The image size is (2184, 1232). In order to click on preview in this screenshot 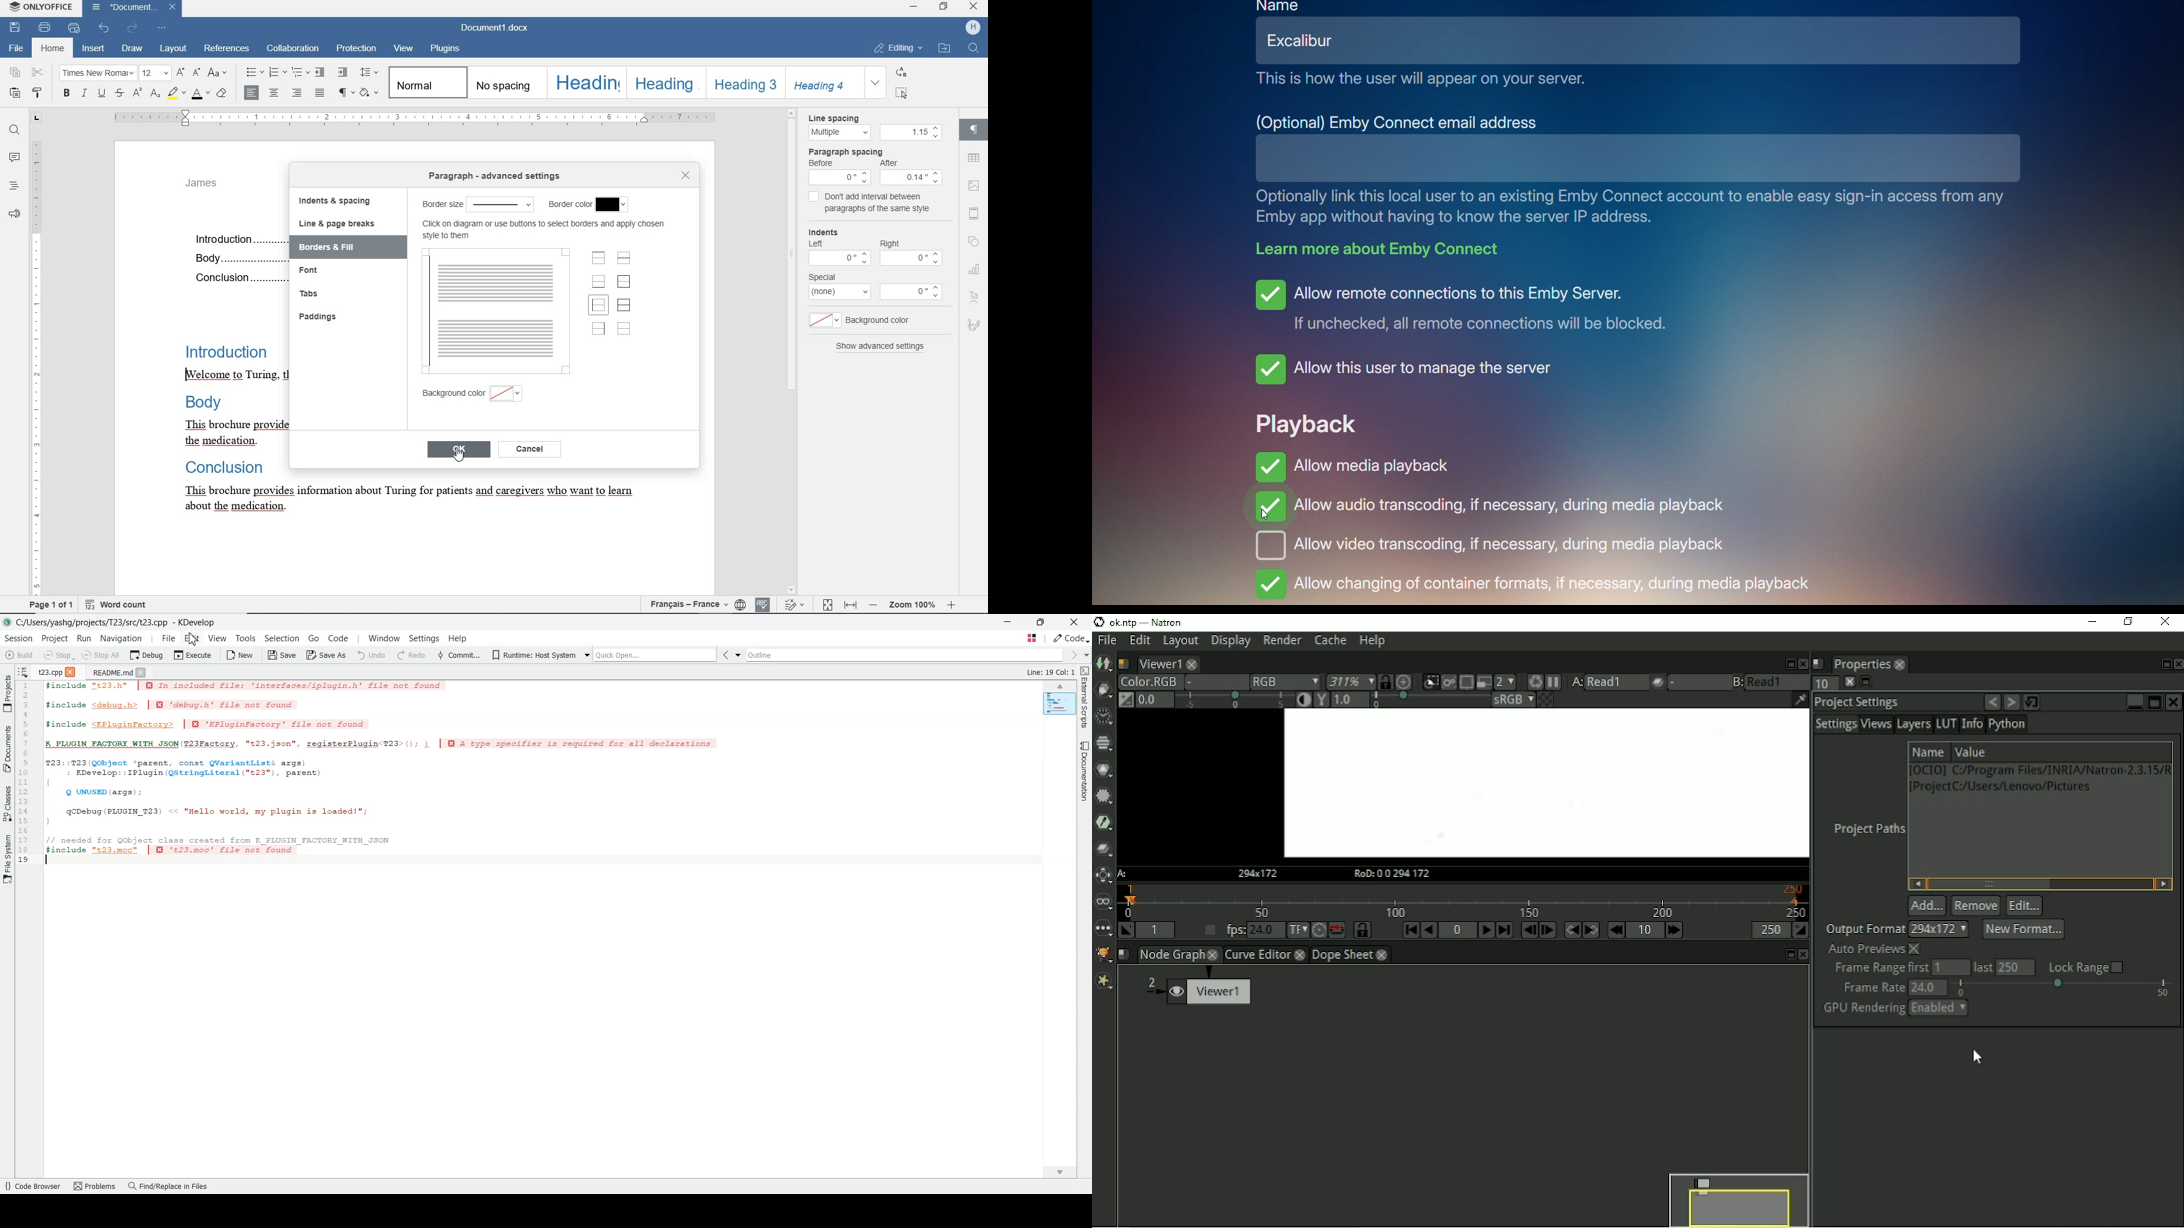, I will do `click(505, 310)`.